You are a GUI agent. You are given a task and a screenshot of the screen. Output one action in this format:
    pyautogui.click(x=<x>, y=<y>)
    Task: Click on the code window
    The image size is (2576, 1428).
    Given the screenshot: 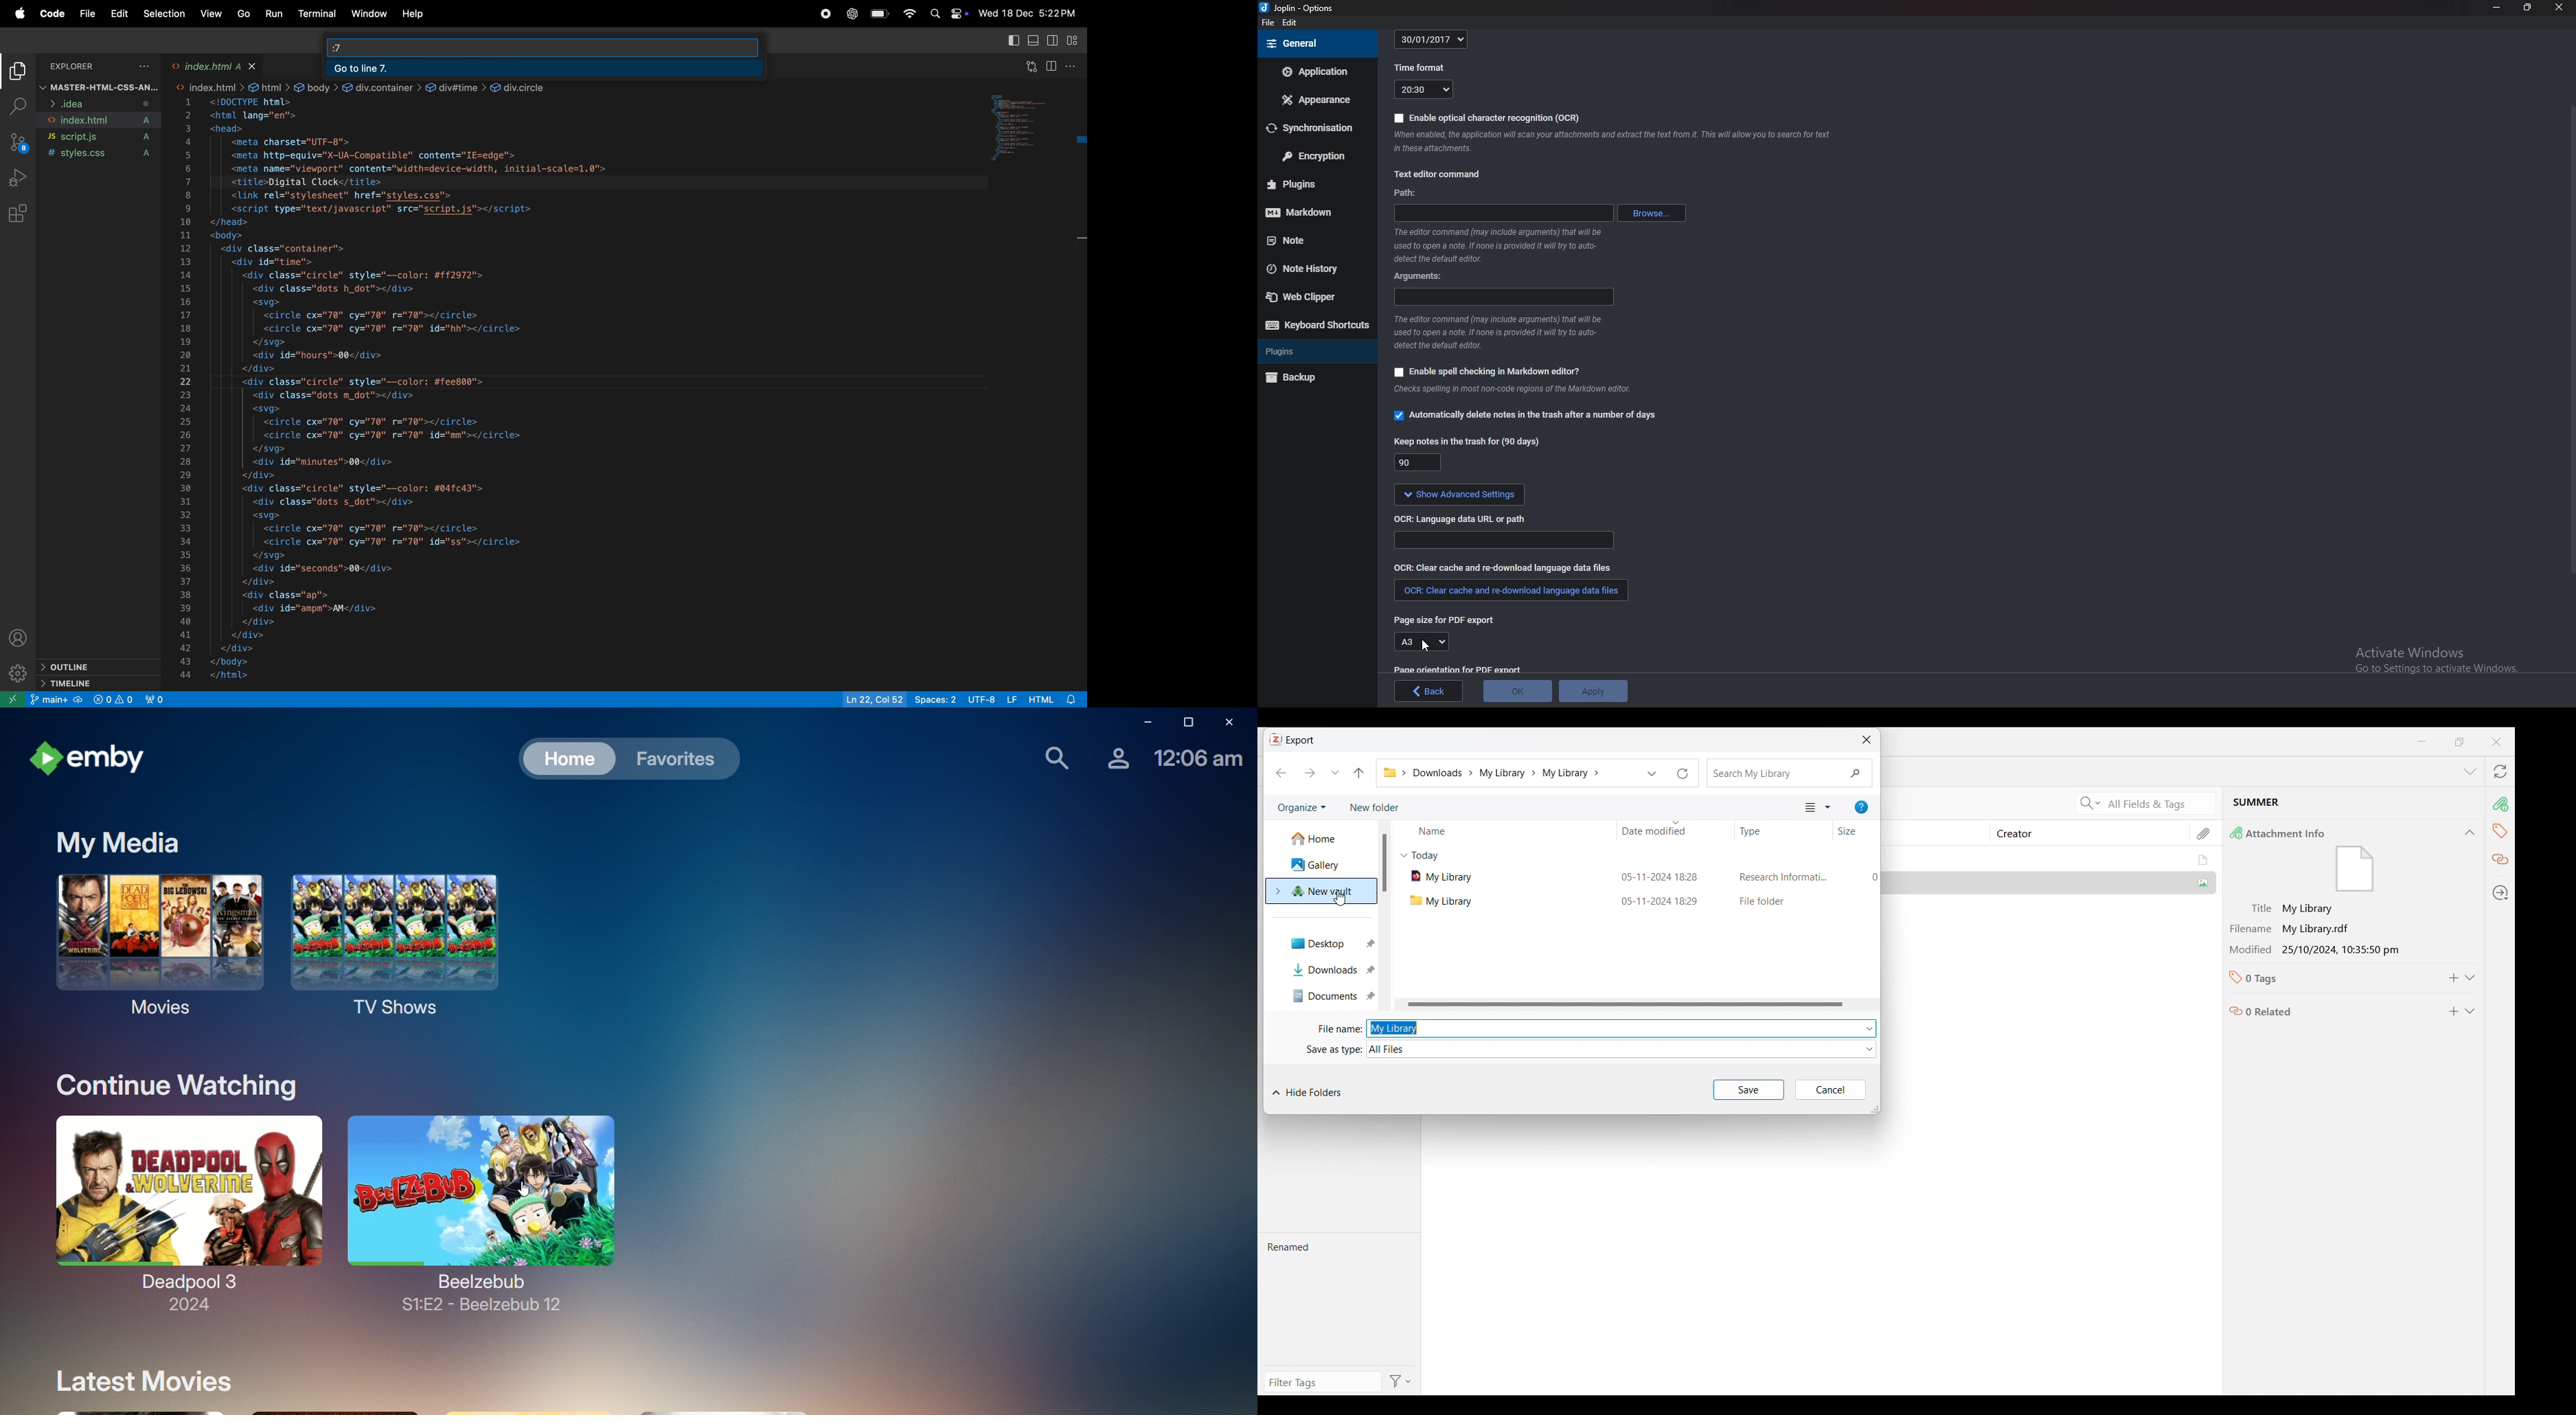 What is the action you would take?
    pyautogui.click(x=1028, y=131)
    